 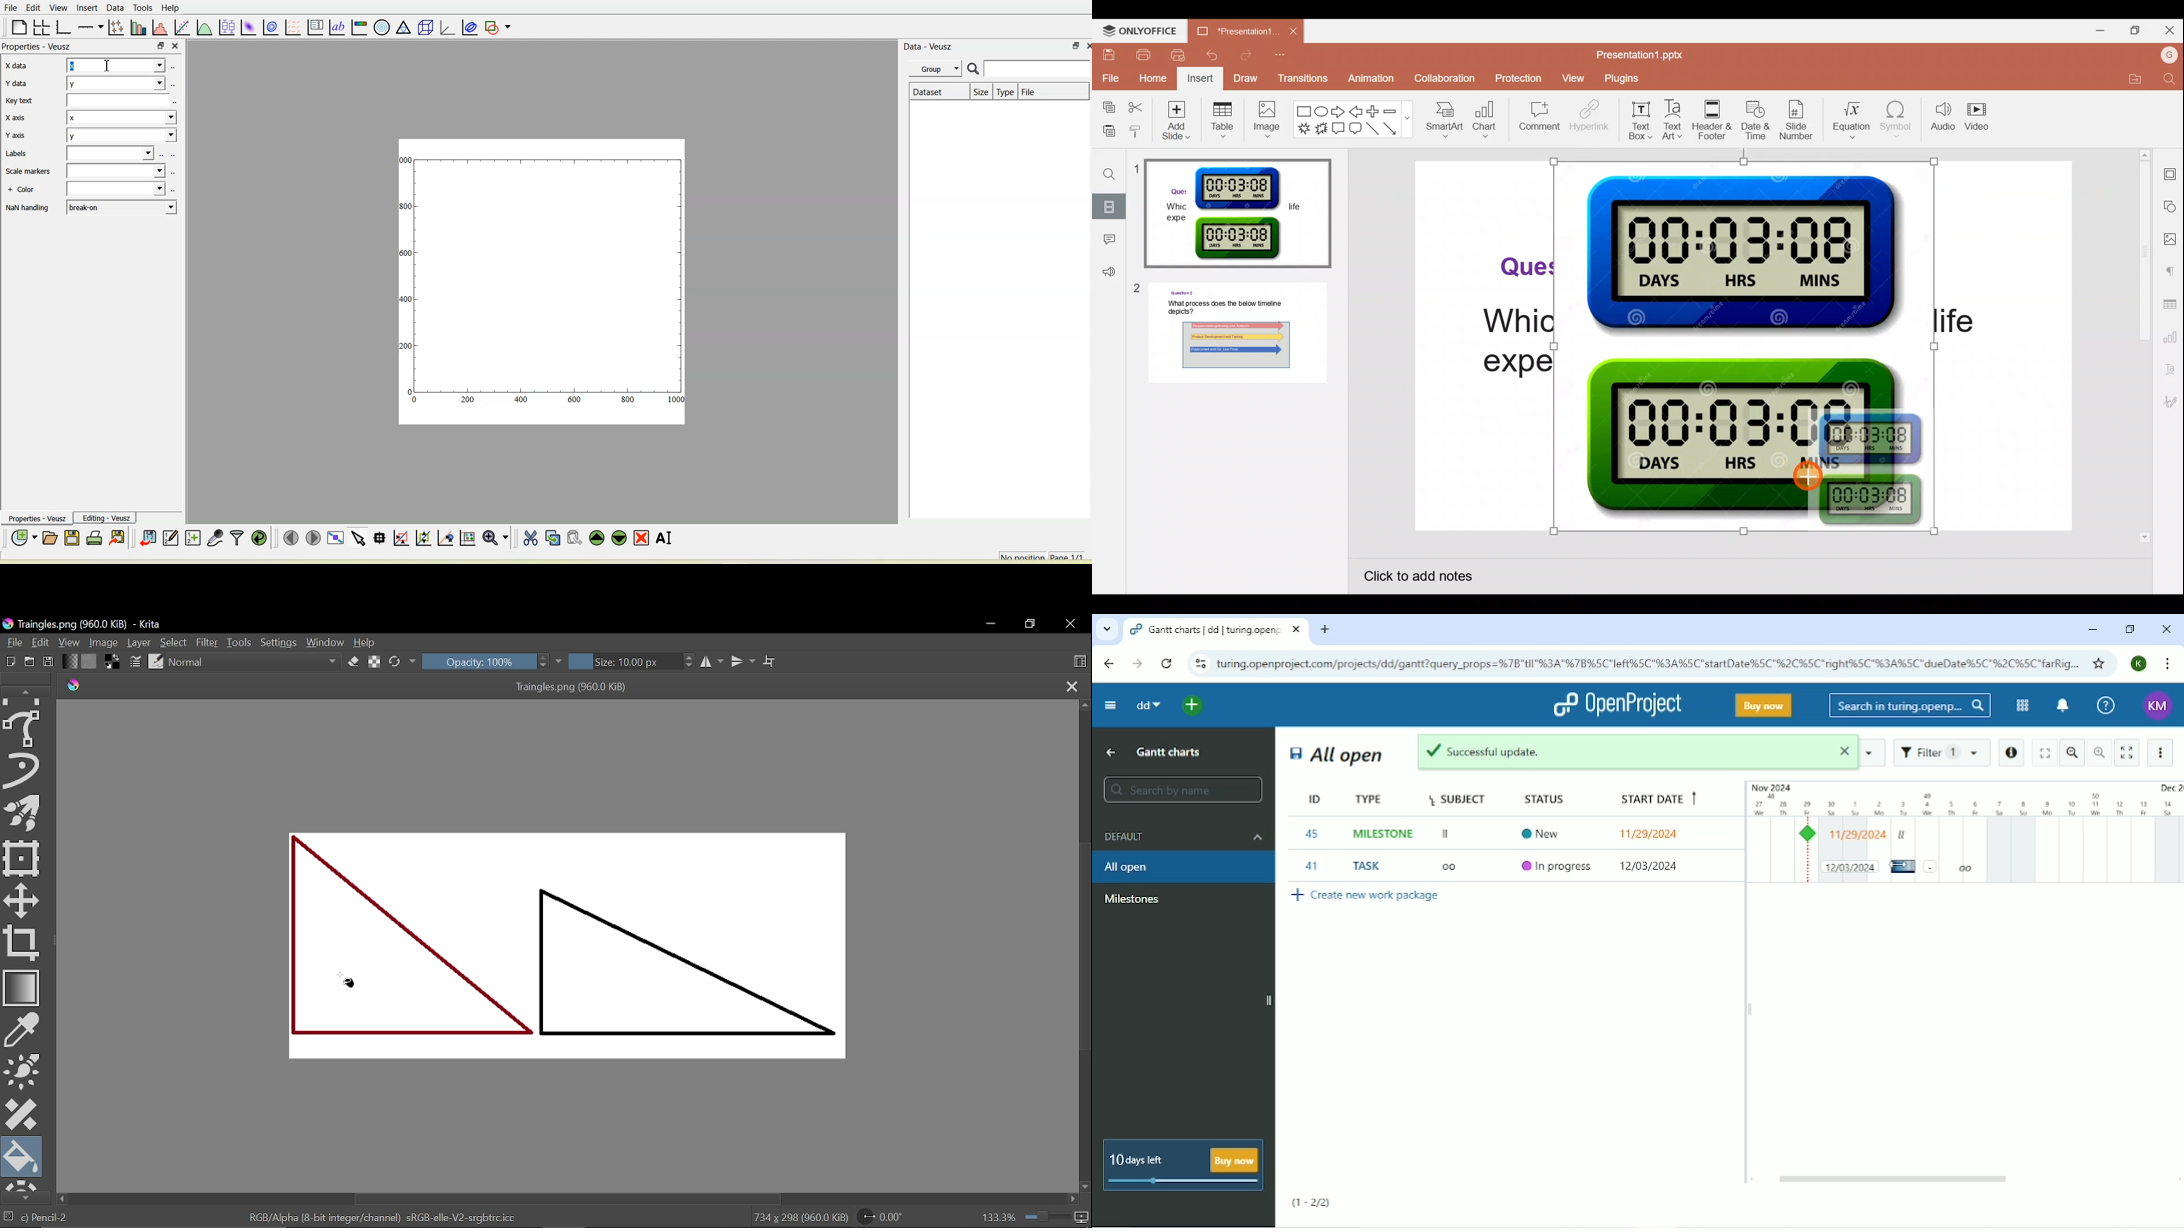 What do you see at coordinates (24, 1030) in the screenshot?
I see `Sample a color from the image tool` at bounding box center [24, 1030].